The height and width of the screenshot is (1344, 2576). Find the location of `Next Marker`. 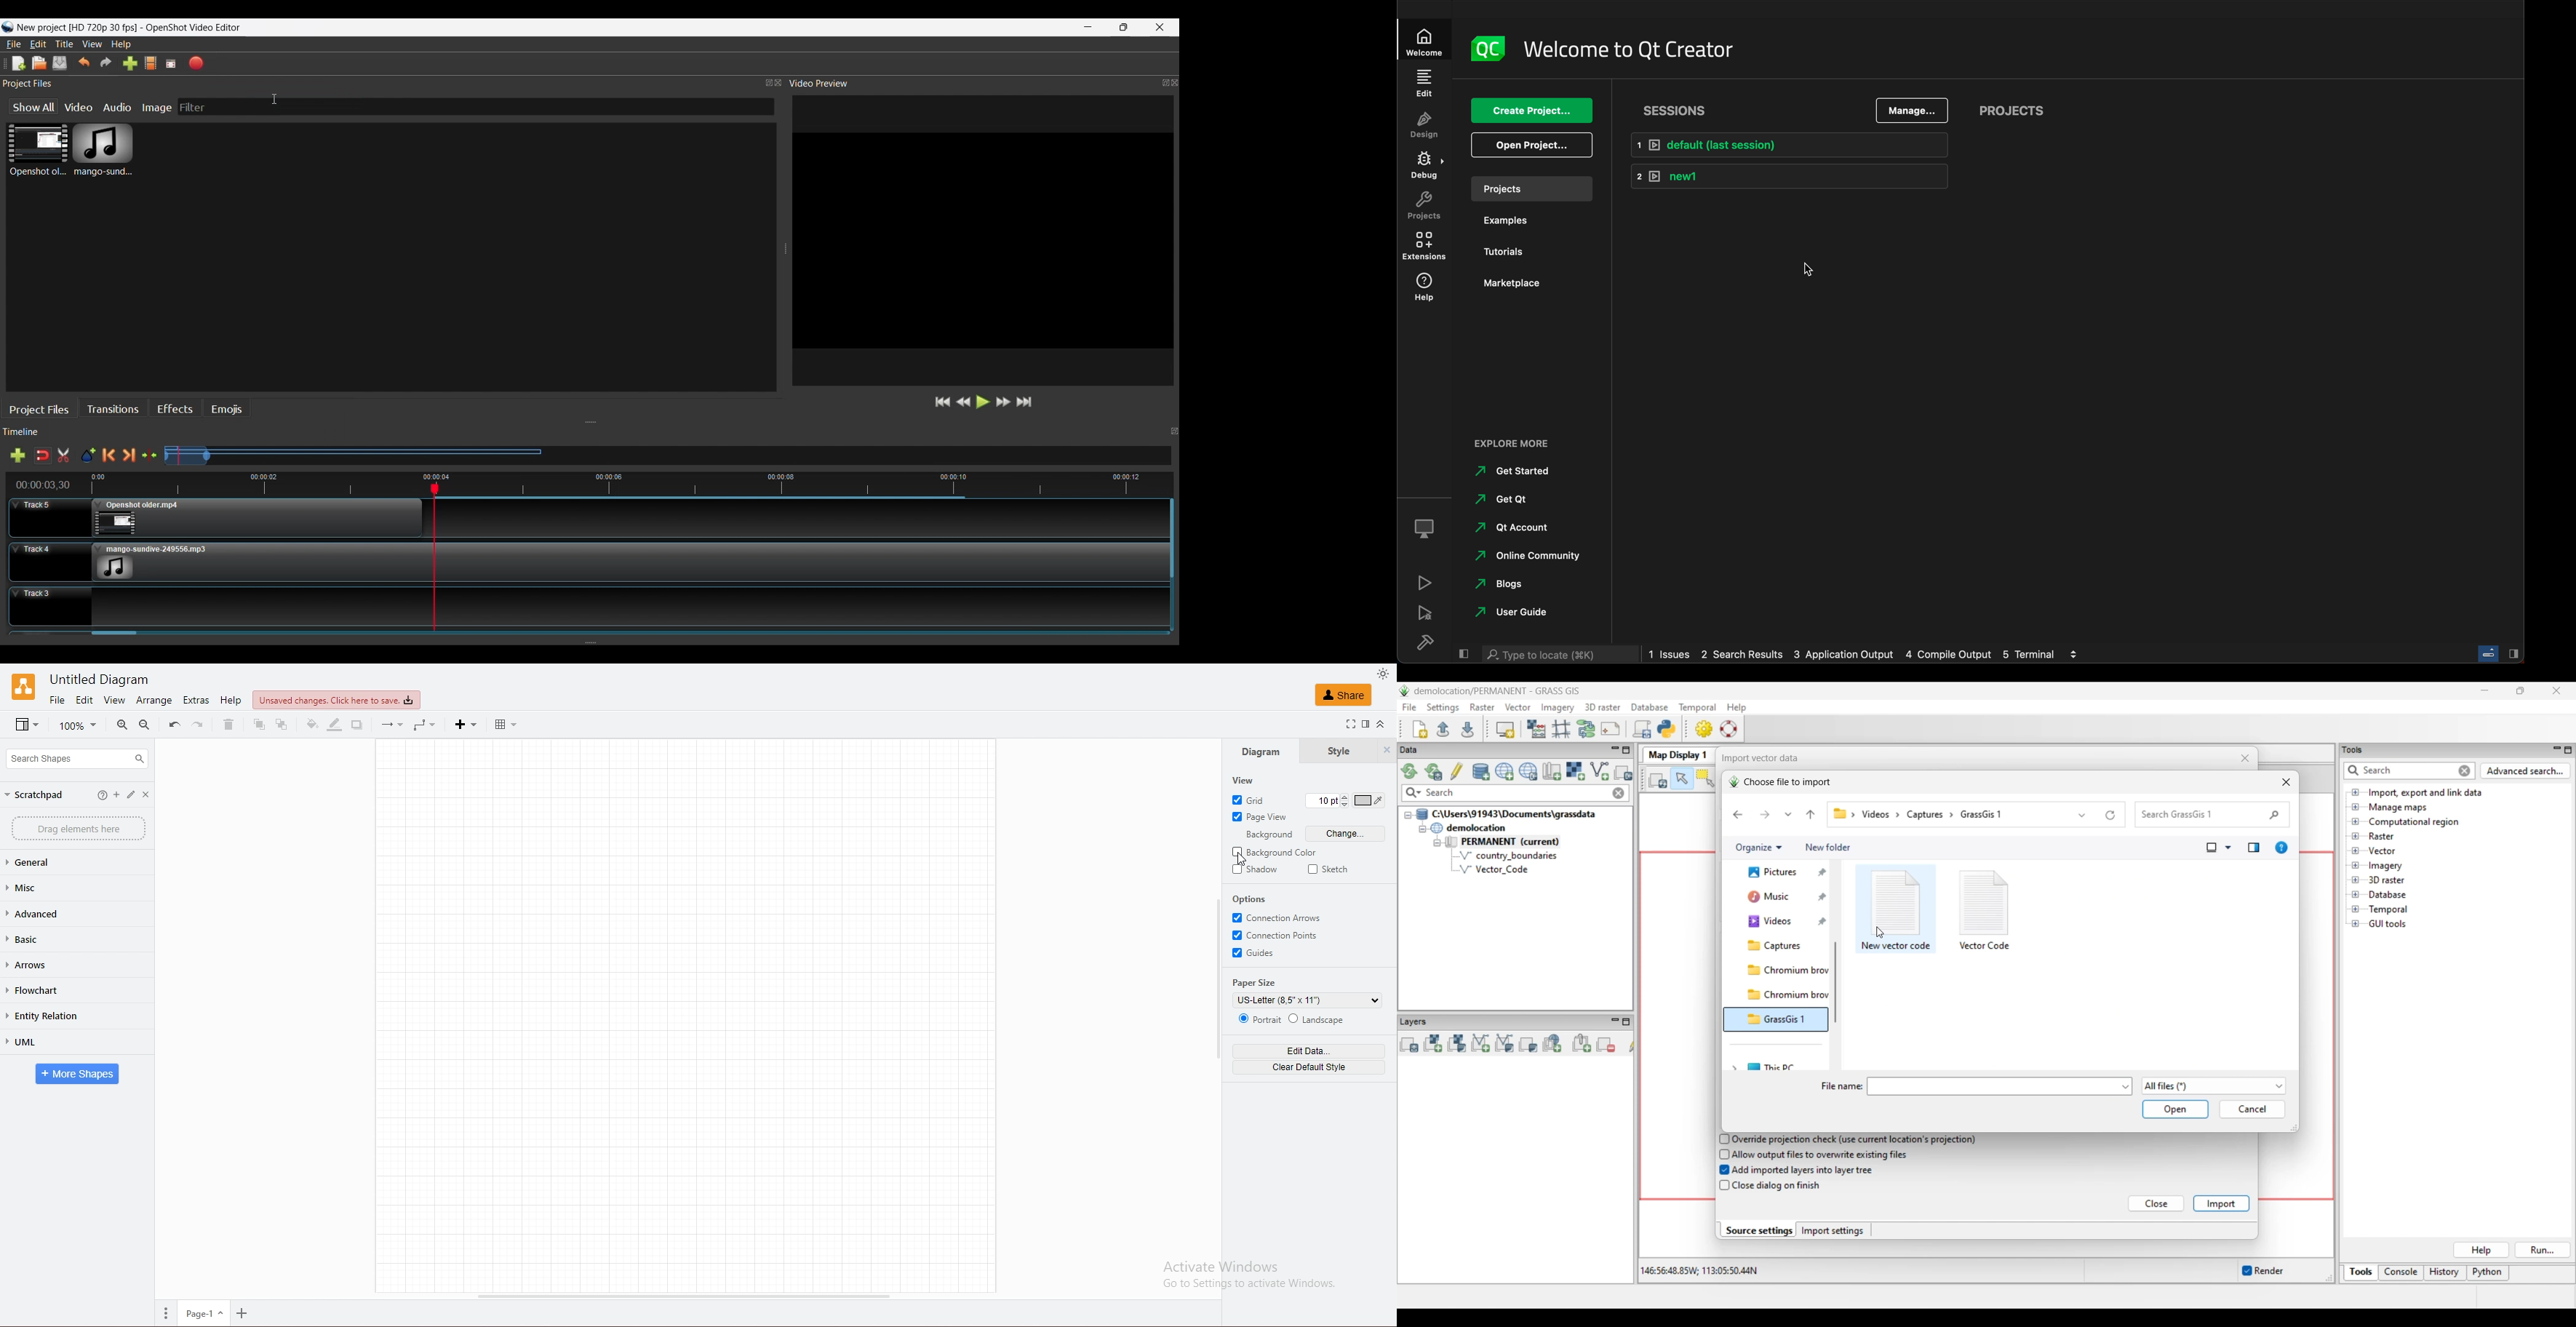

Next Marker is located at coordinates (129, 453).